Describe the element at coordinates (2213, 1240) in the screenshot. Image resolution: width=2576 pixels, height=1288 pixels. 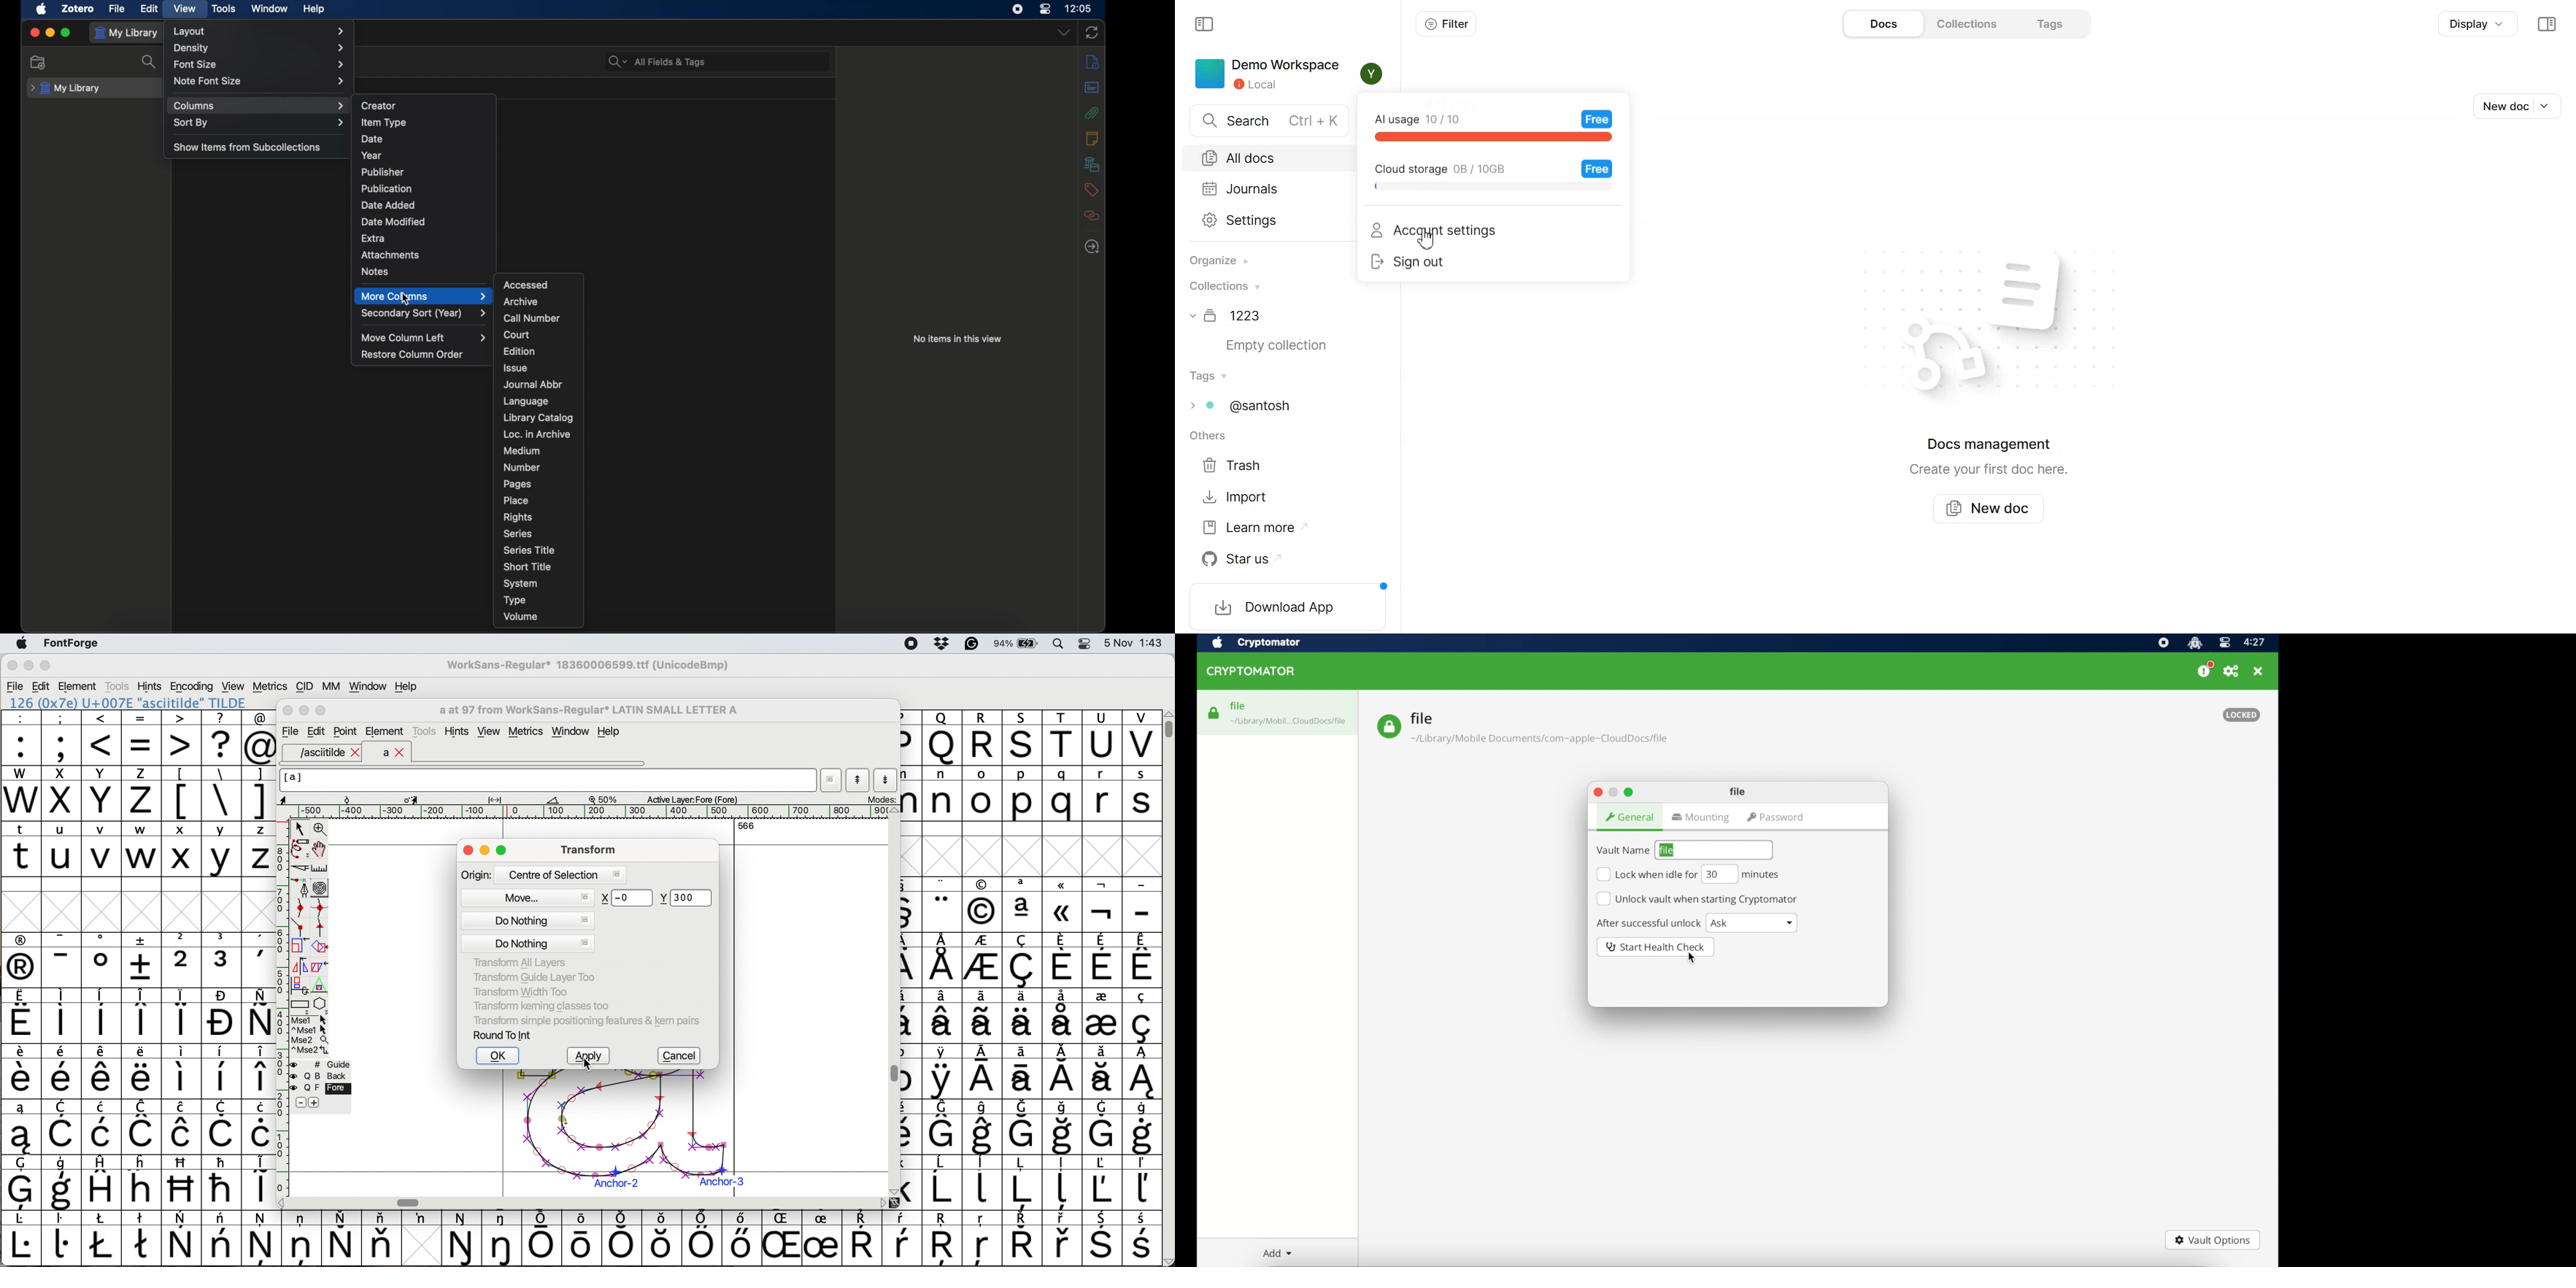
I see `vault options` at that location.